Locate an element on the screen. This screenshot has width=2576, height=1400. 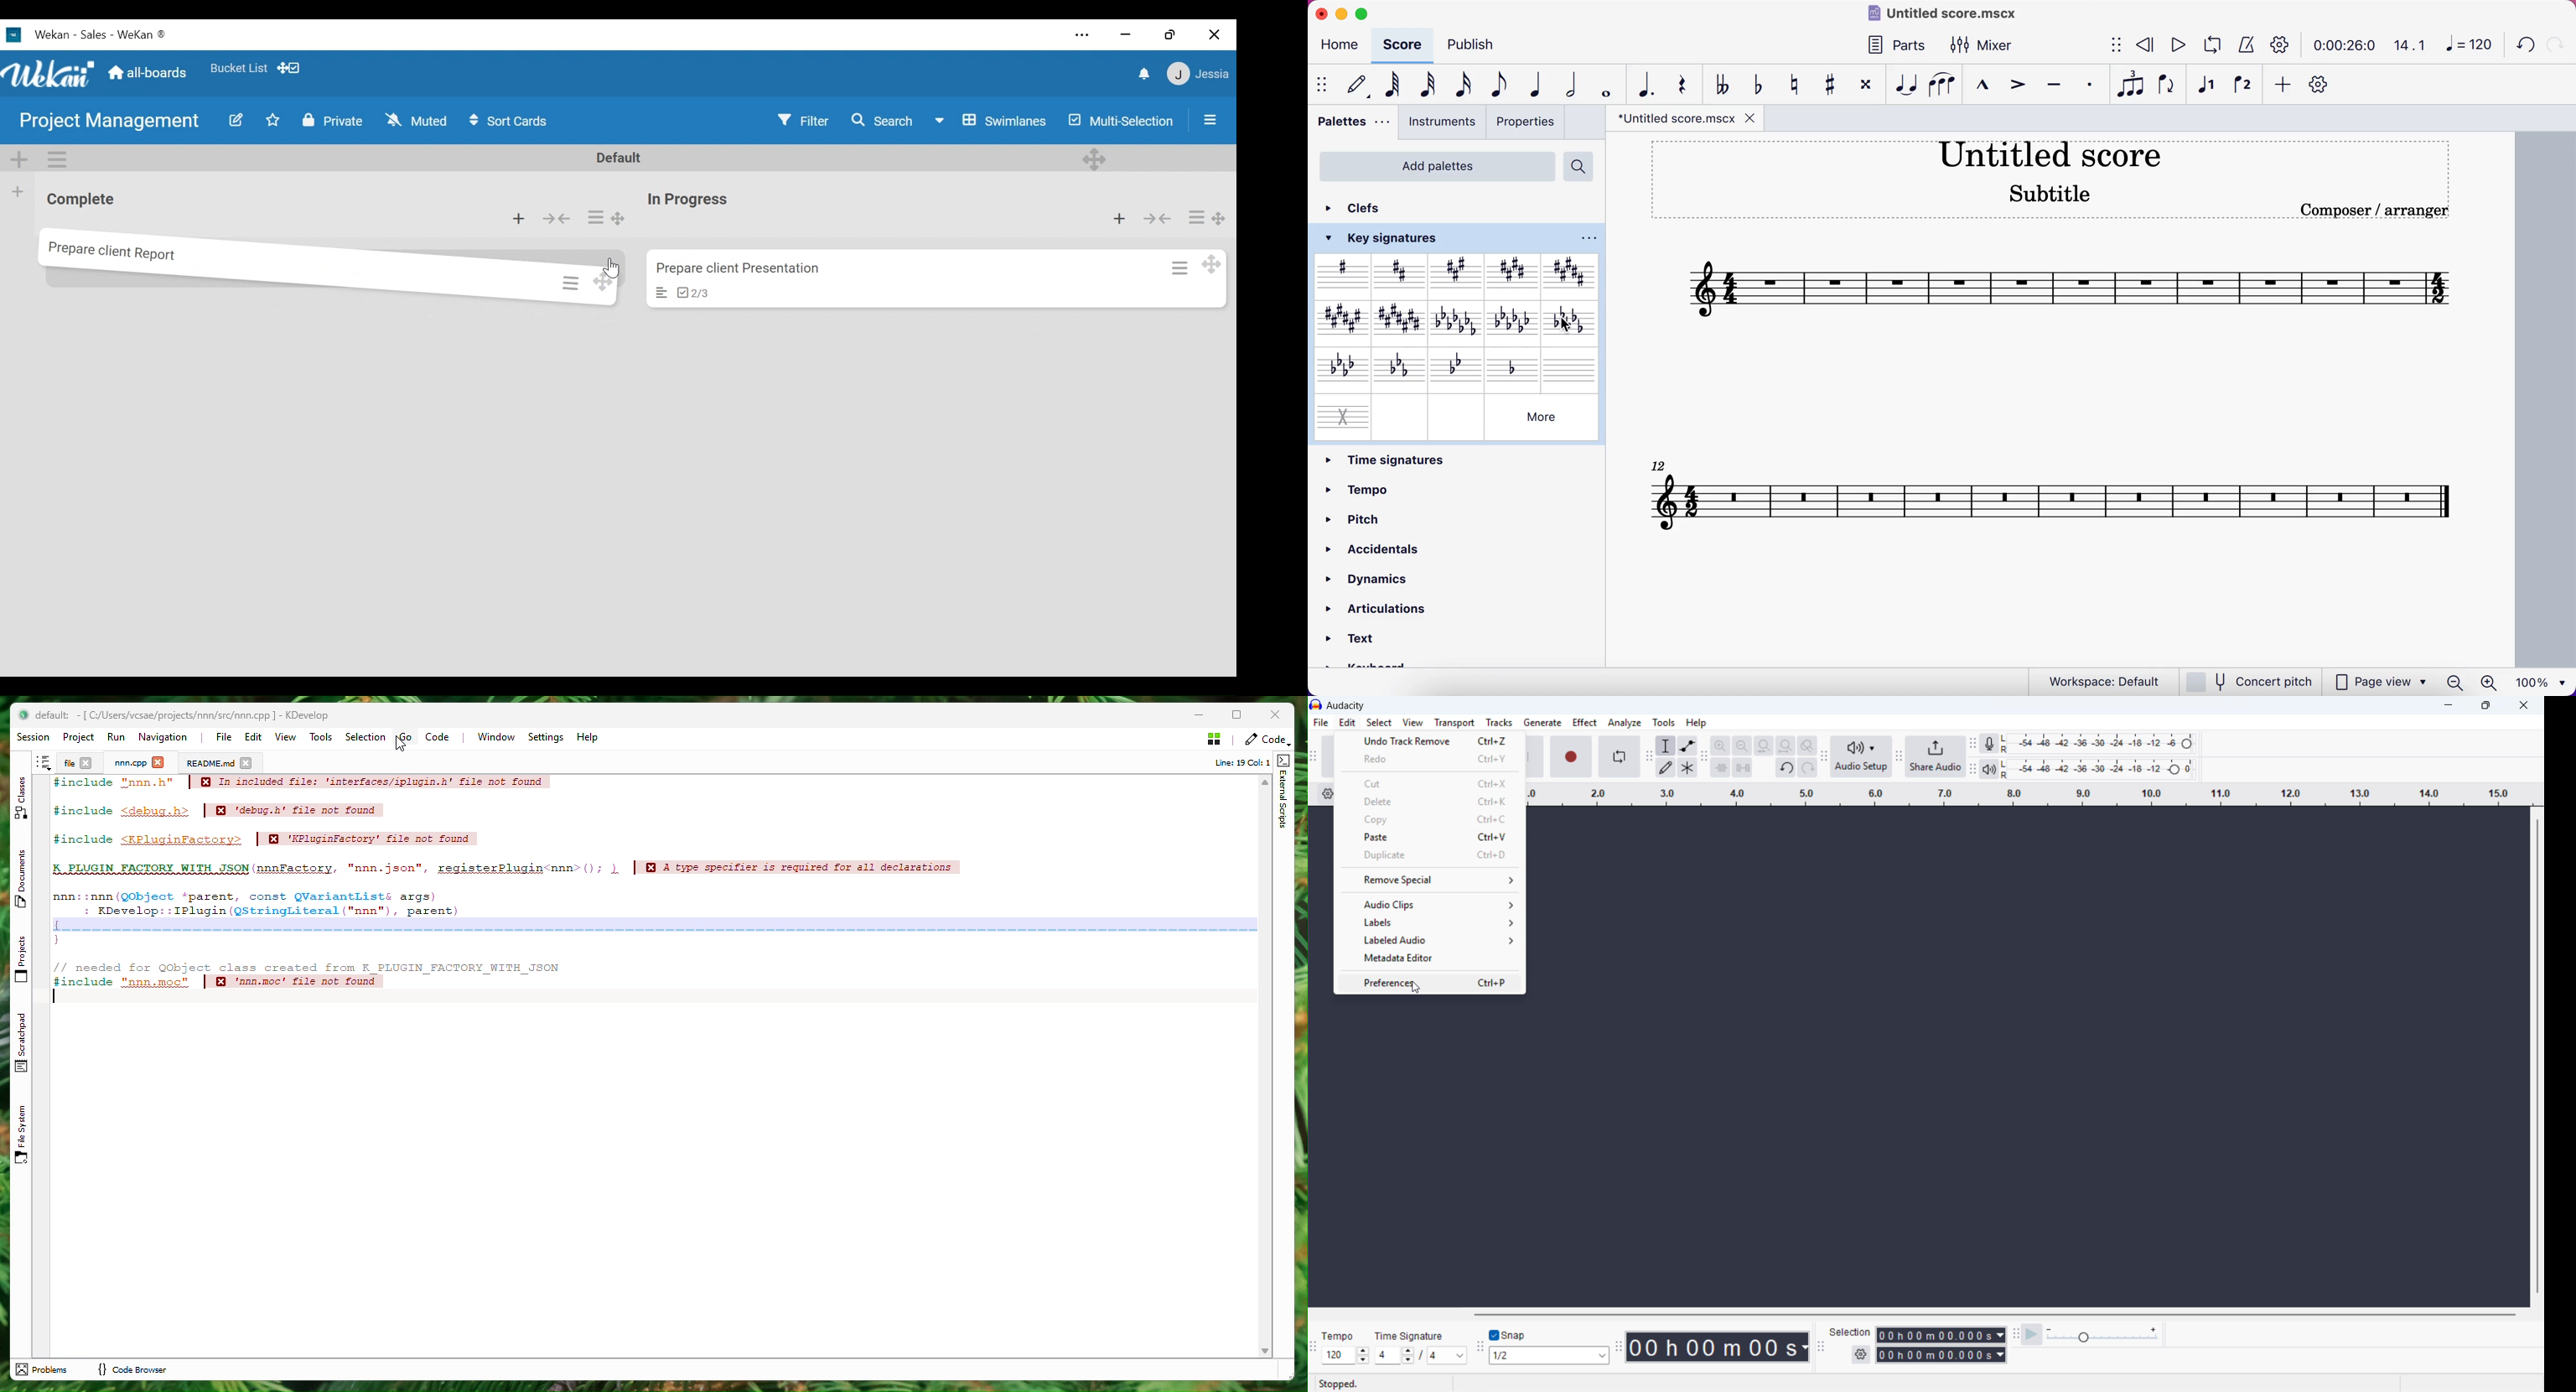
paste is located at coordinates (1429, 837).